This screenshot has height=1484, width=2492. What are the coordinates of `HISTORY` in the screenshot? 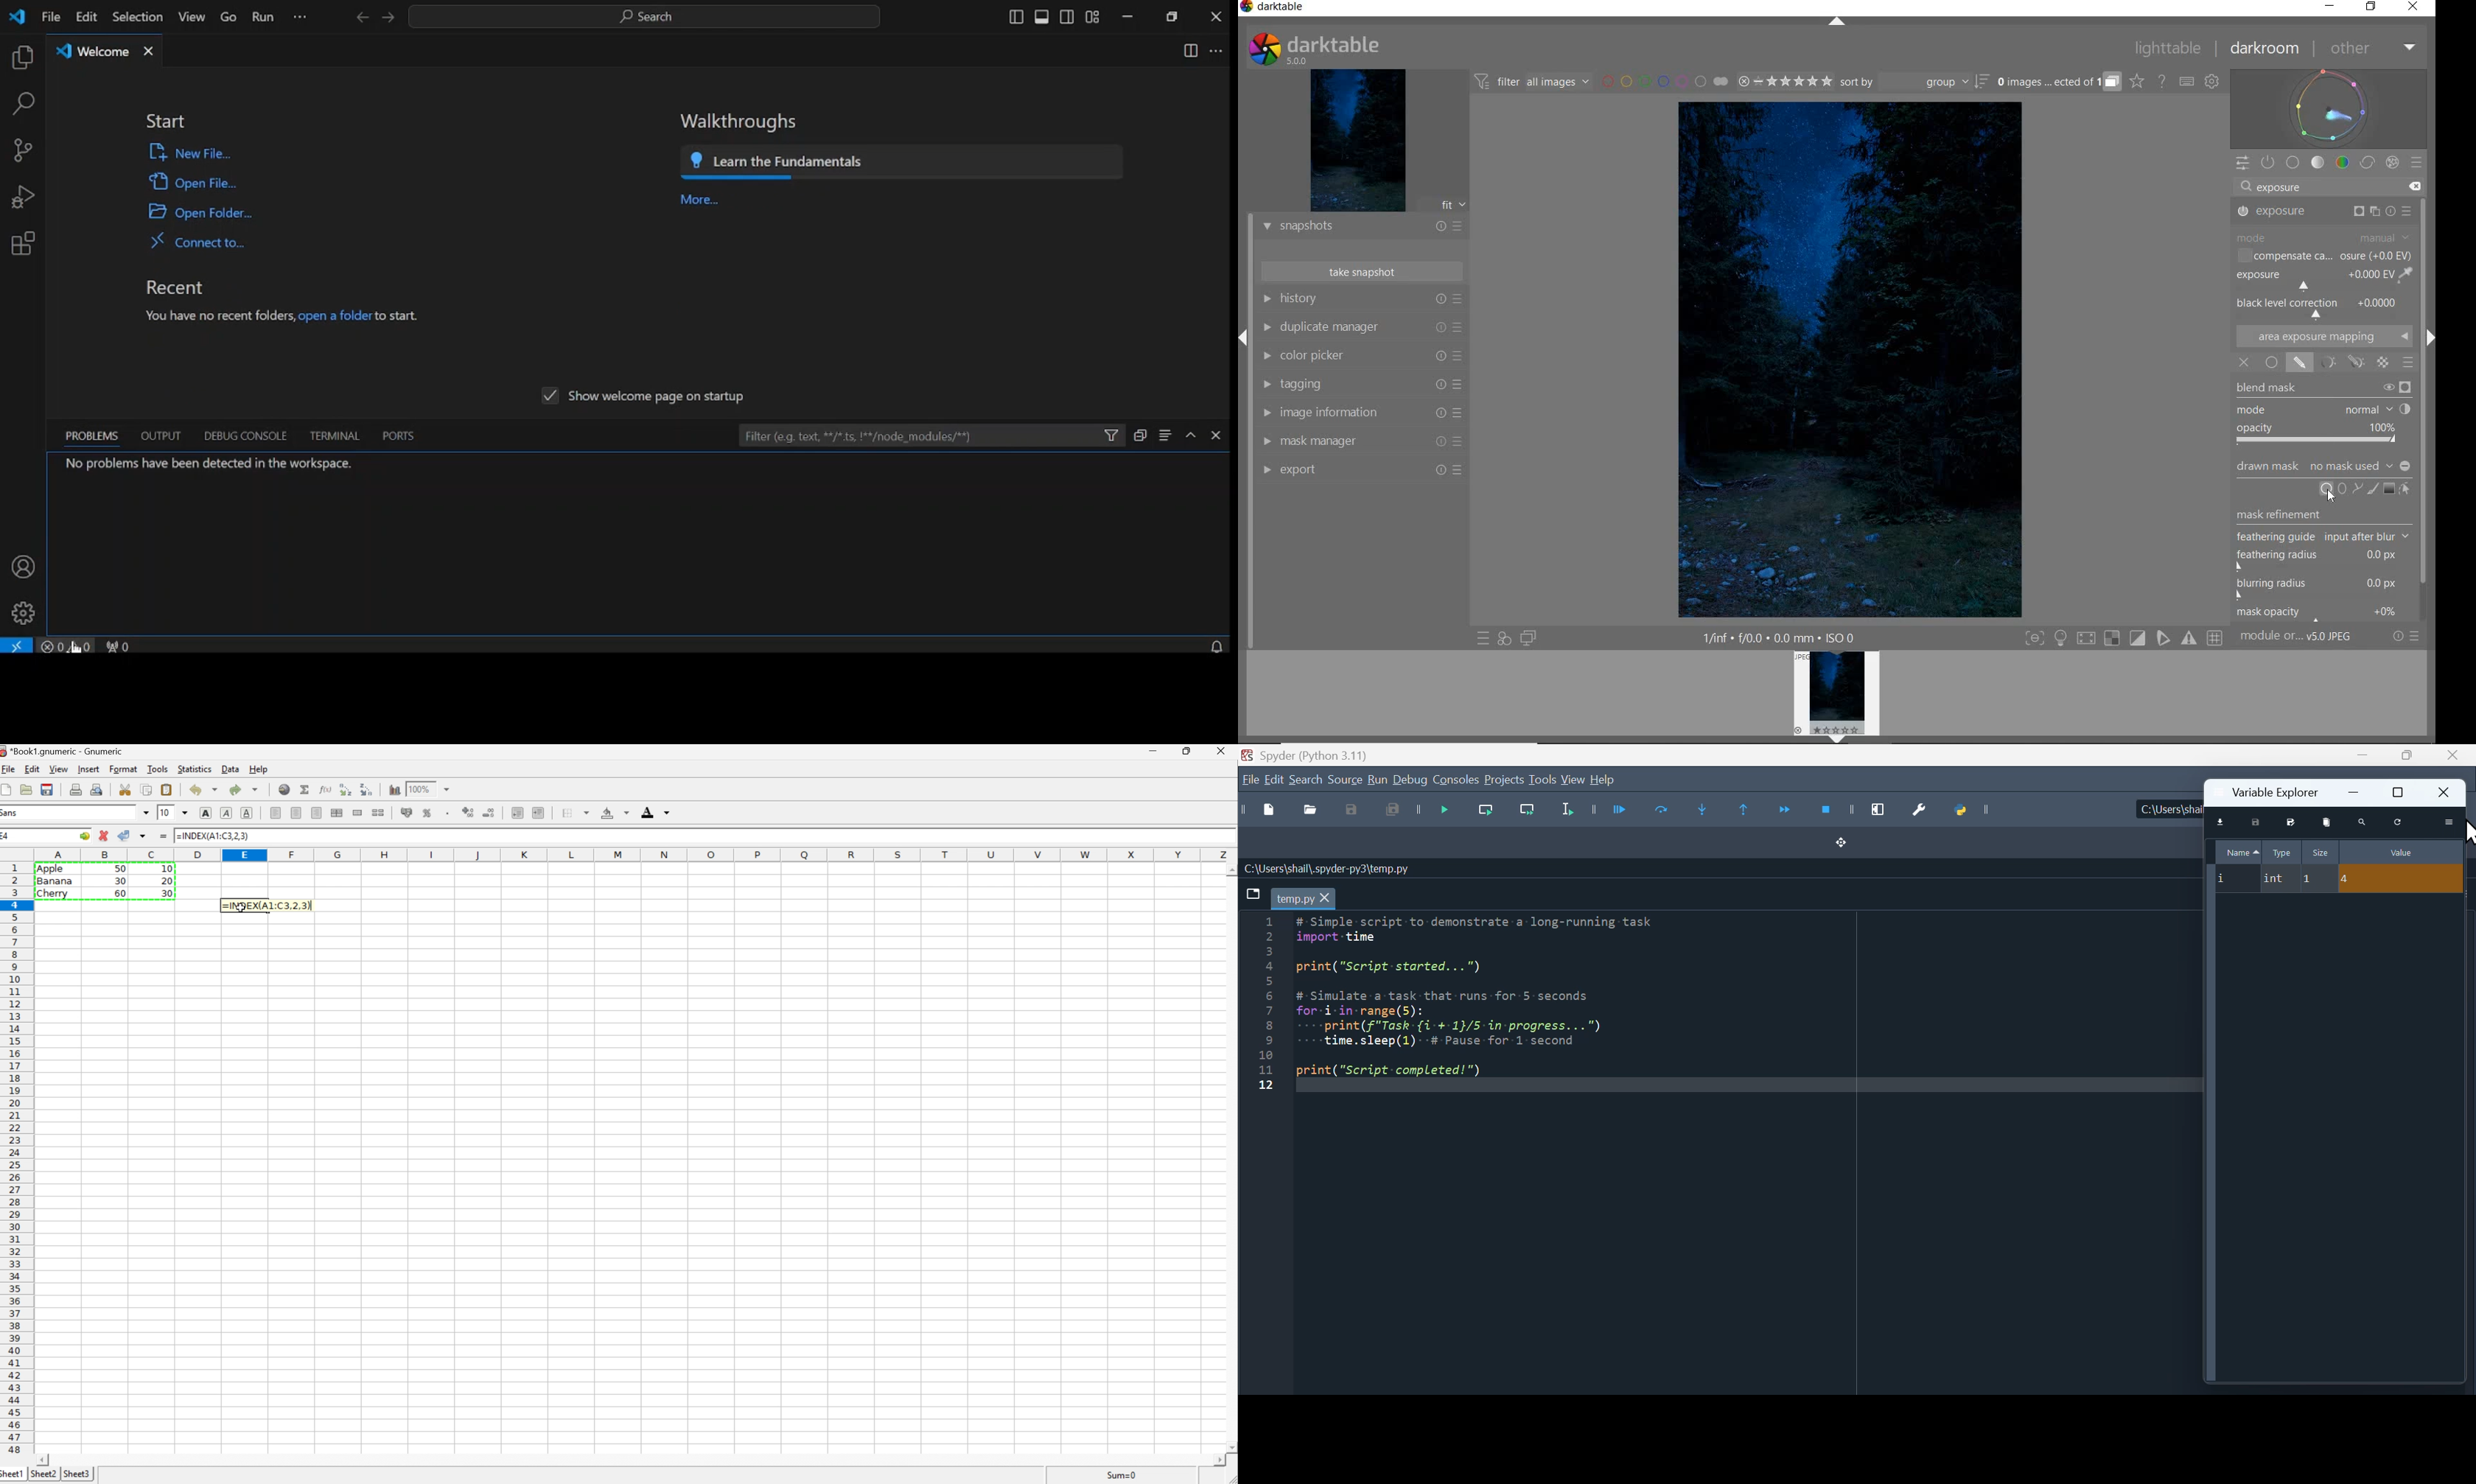 It's located at (1359, 299).